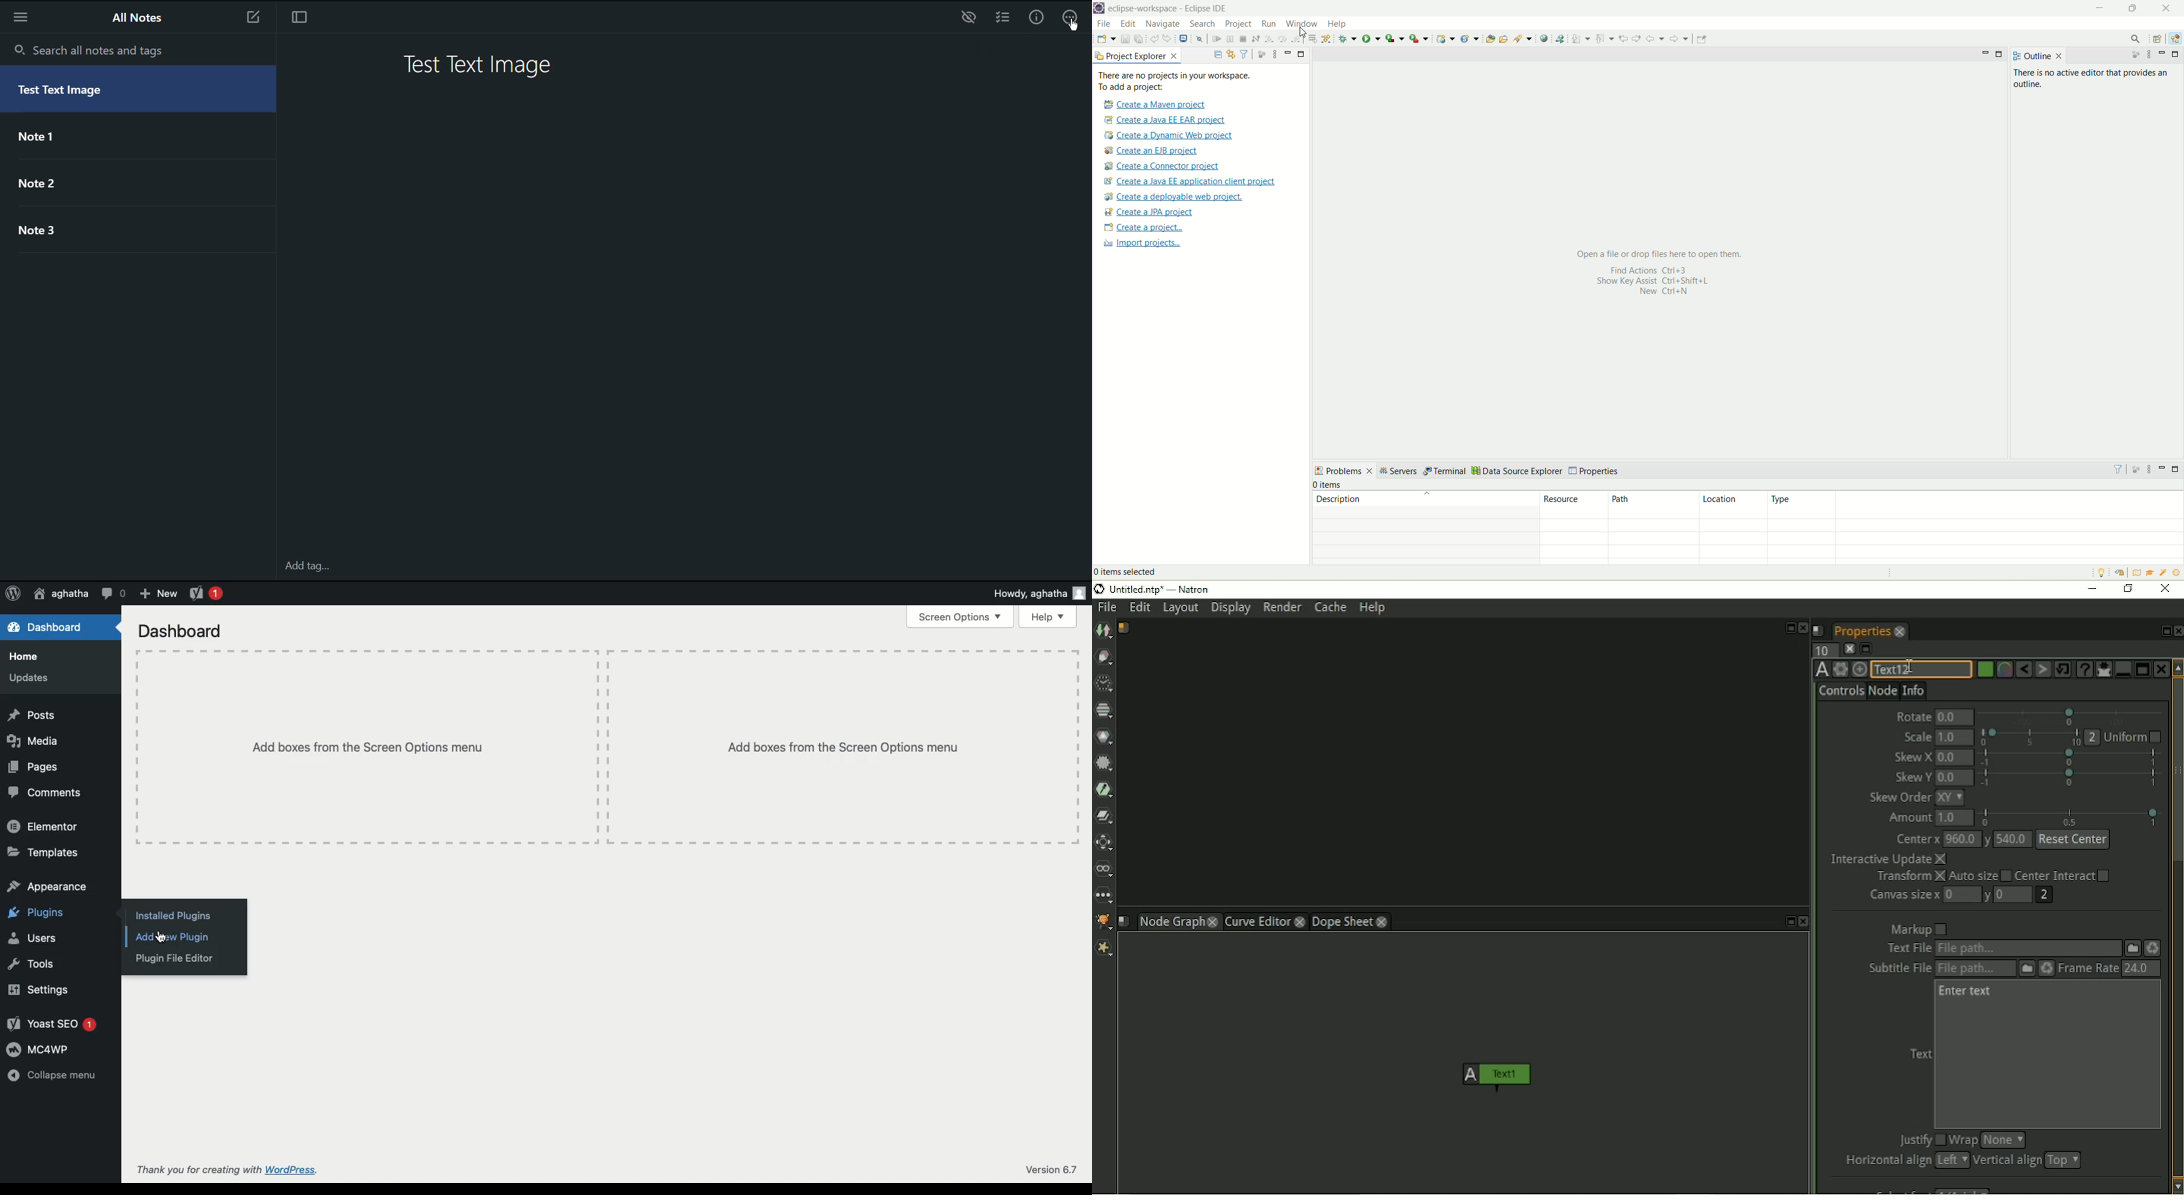 The height and width of the screenshot is (1204, 2184). I want to click on Create a Java EE application client proje t, so click(1192, 181).